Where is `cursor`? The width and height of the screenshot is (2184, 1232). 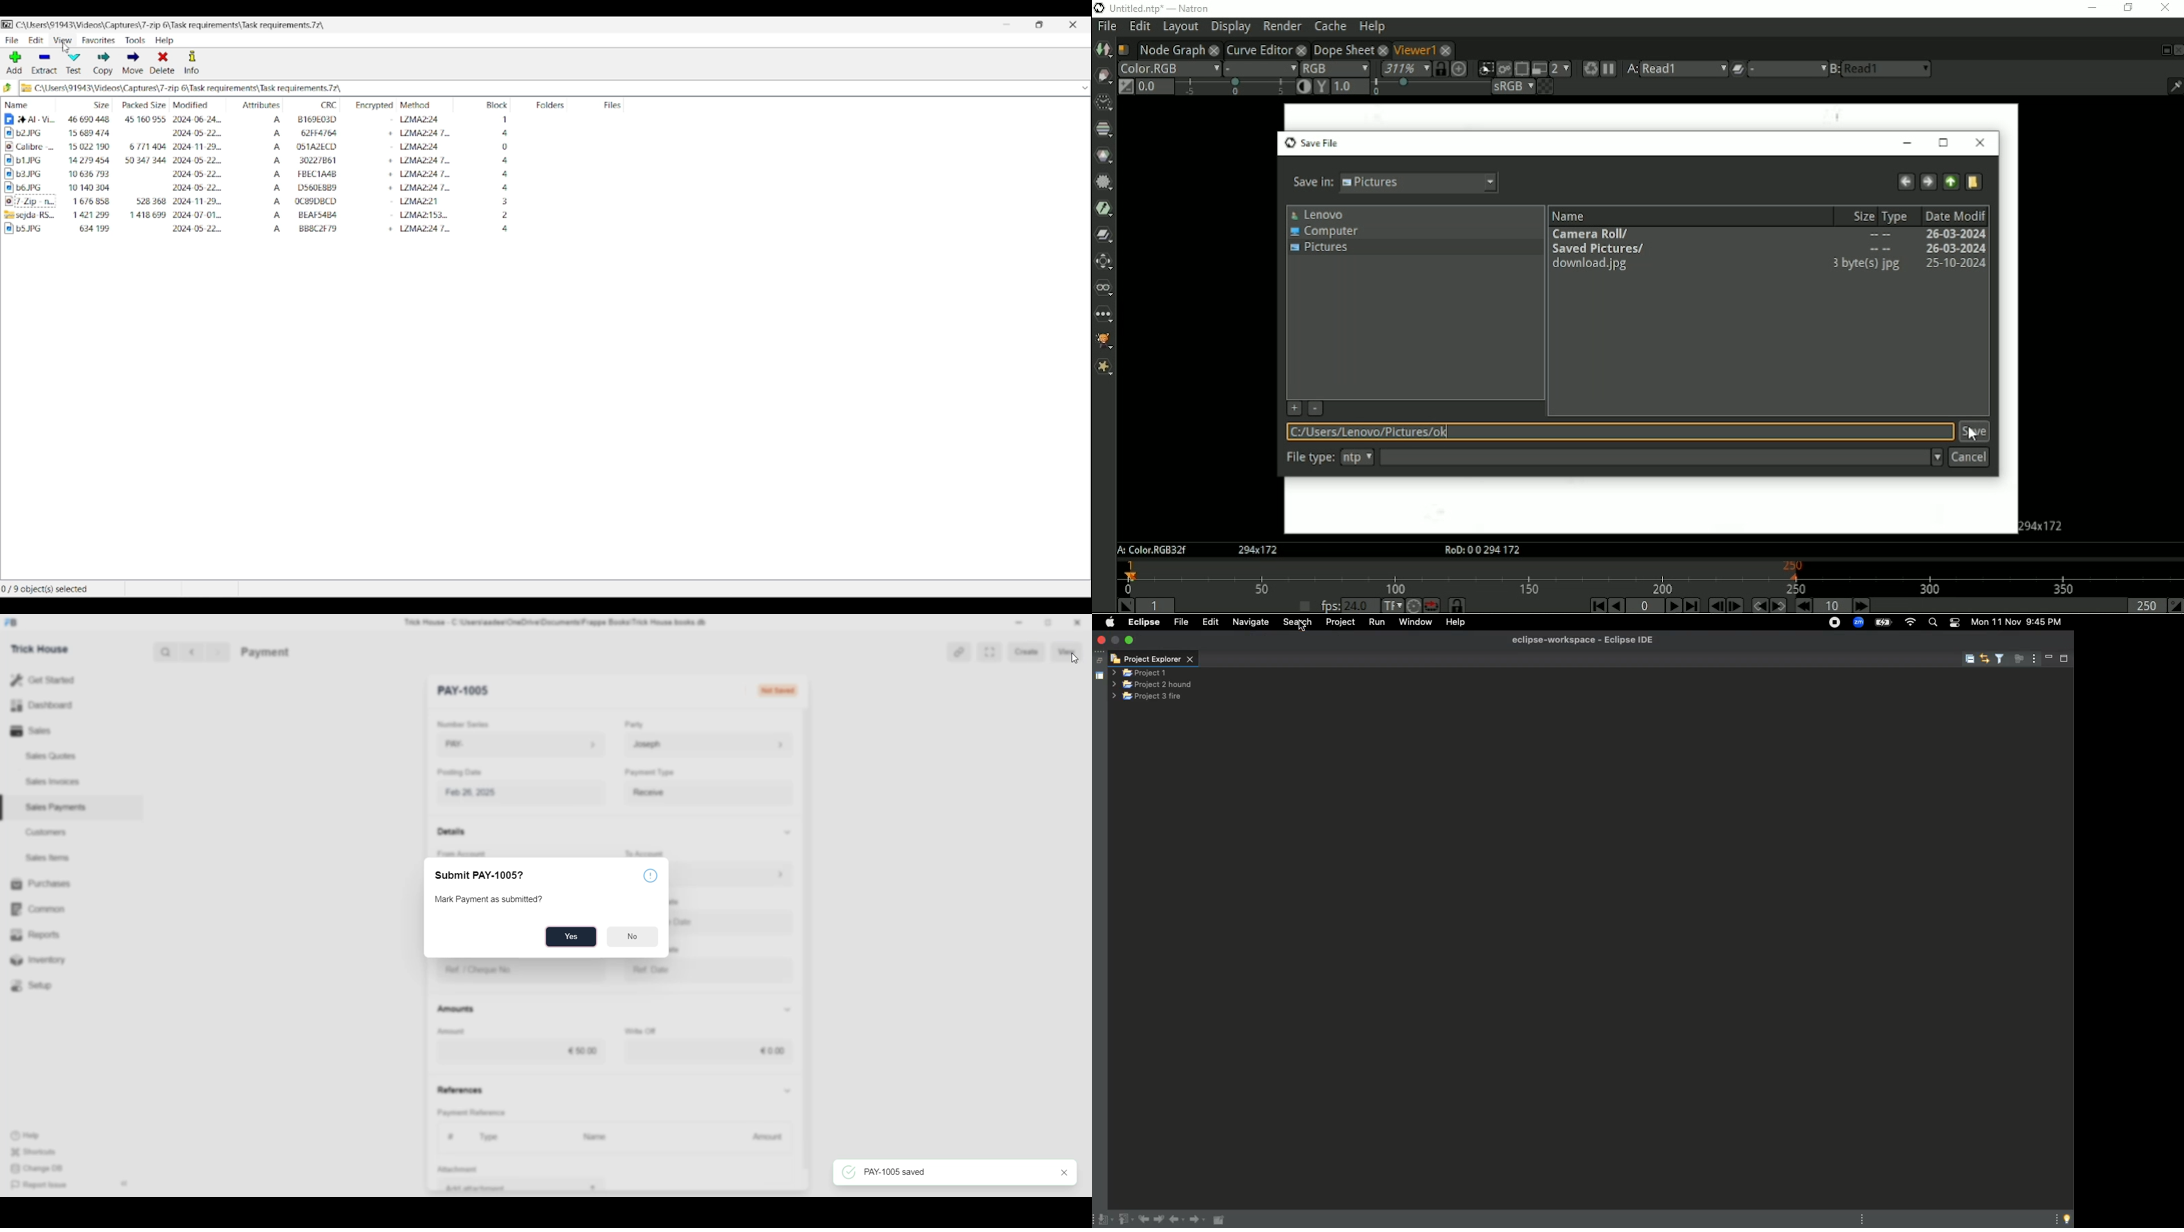
cursor is located at coordinates (1074, 660).